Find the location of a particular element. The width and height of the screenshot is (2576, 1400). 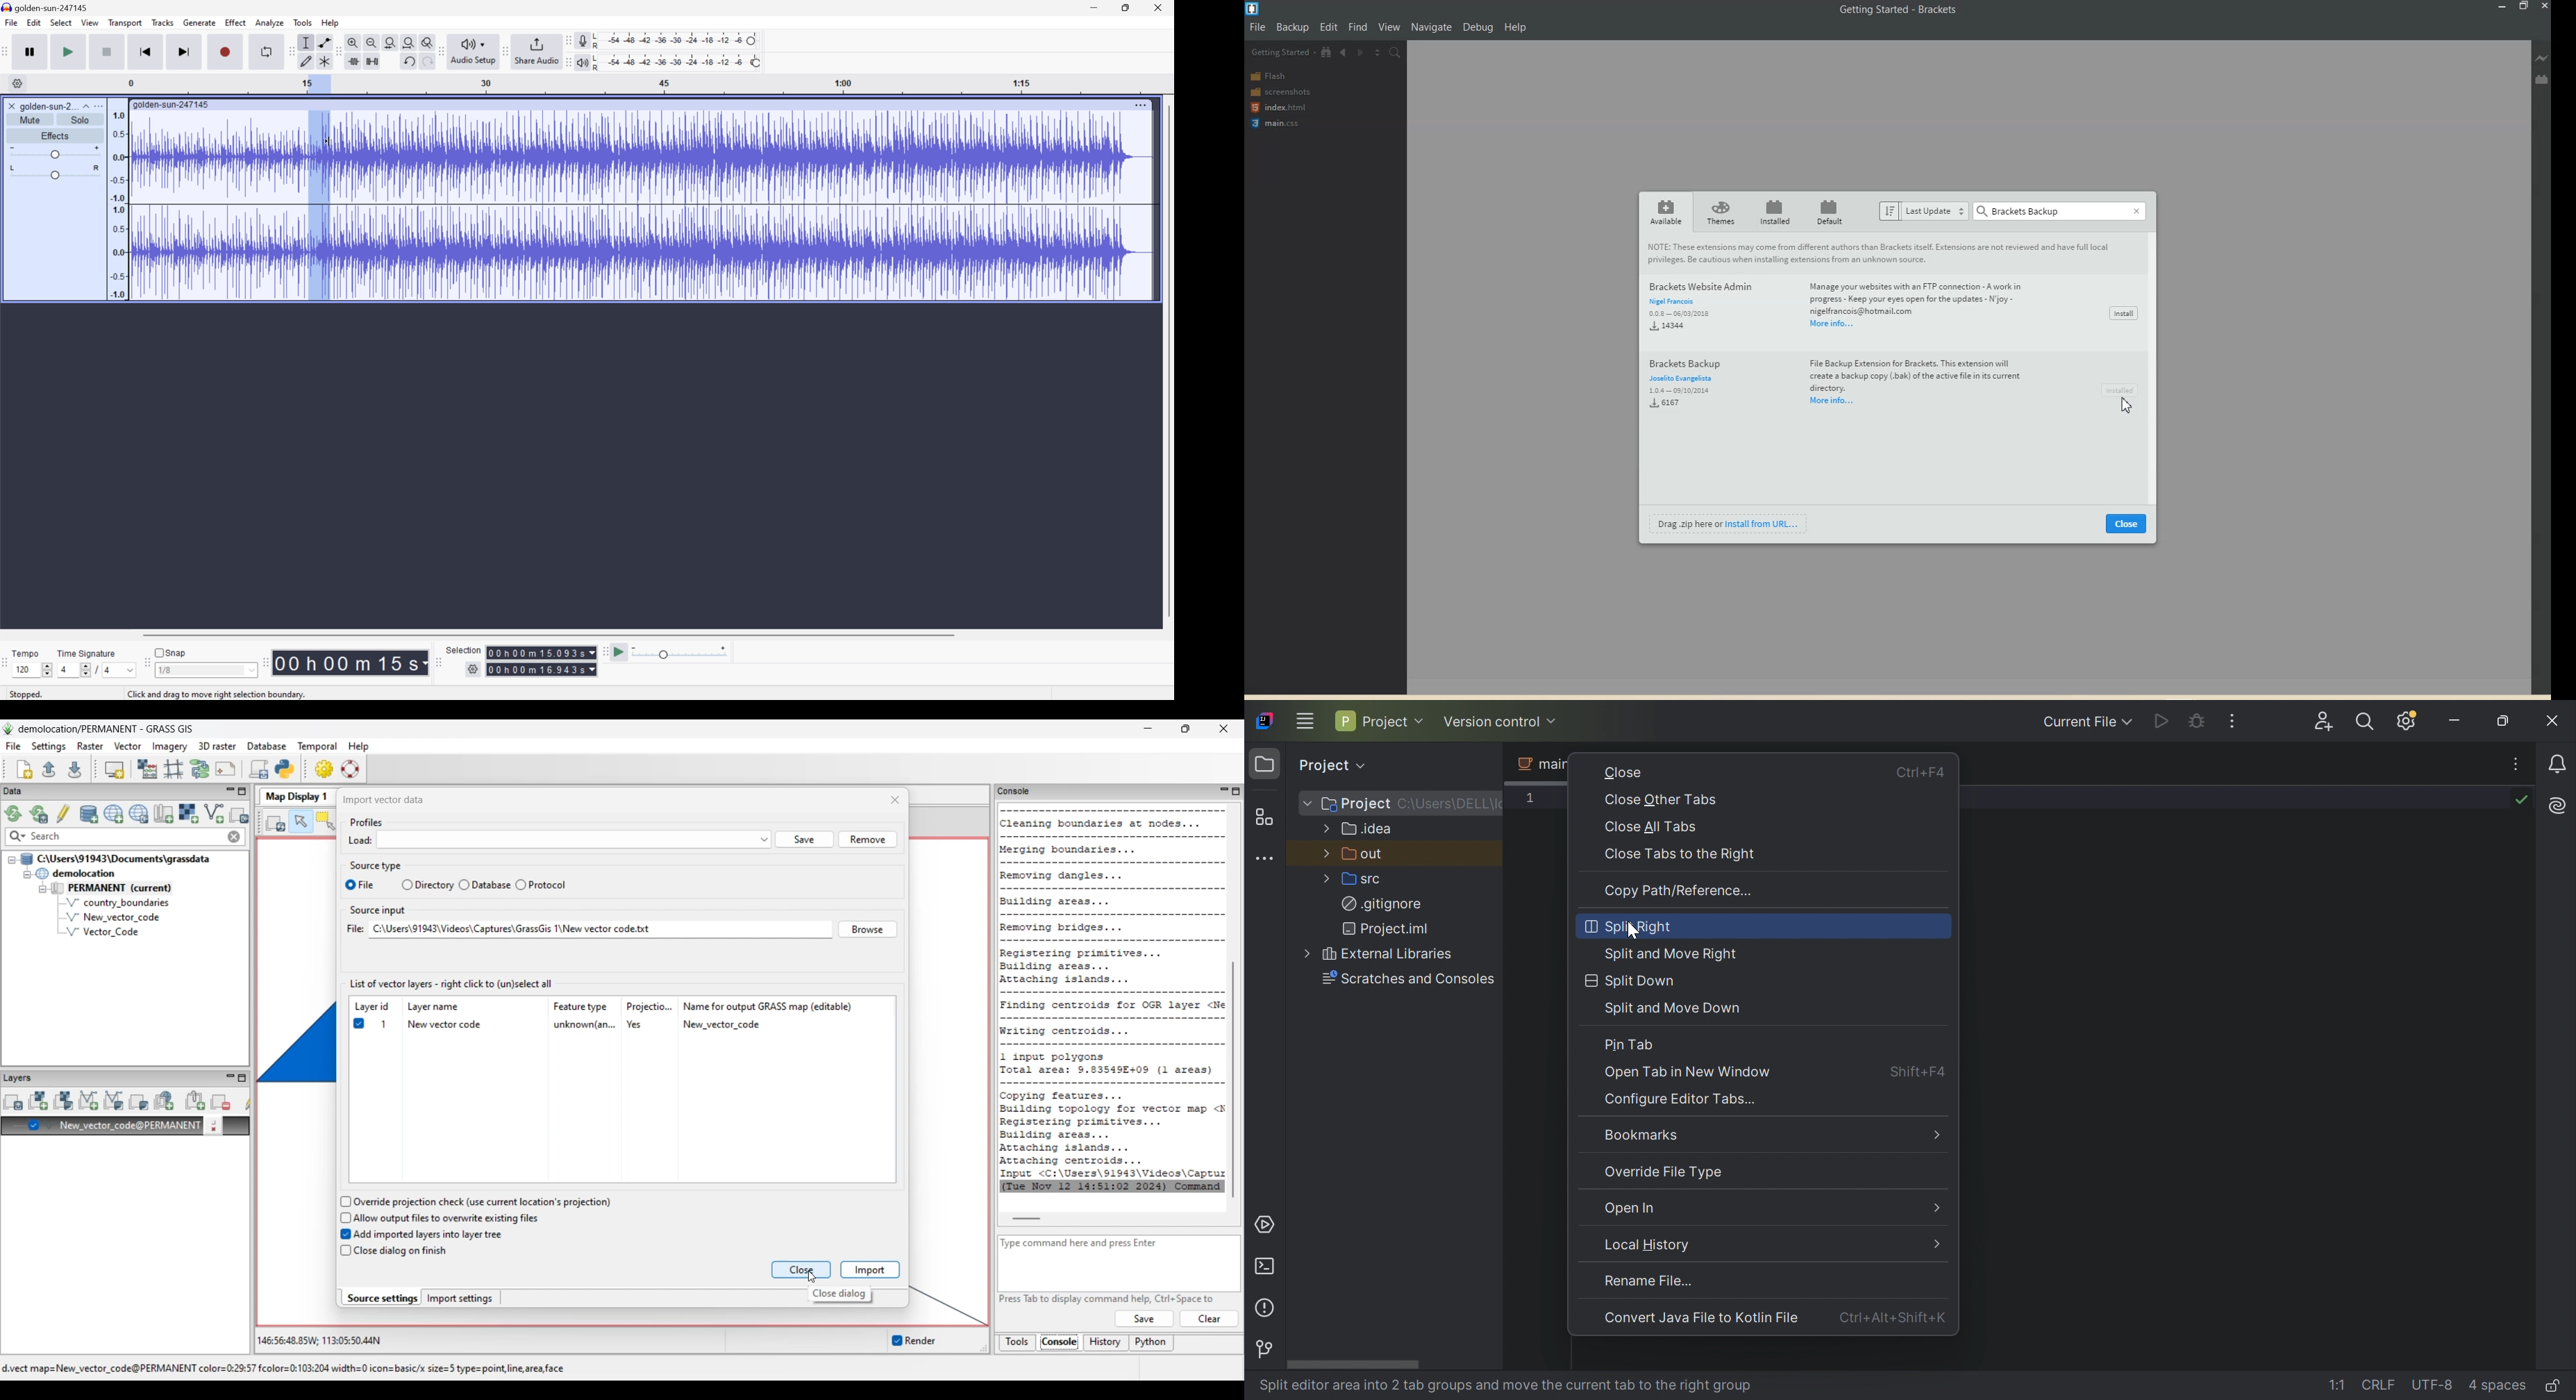

Drop Down is located at coordinates (250, 672).